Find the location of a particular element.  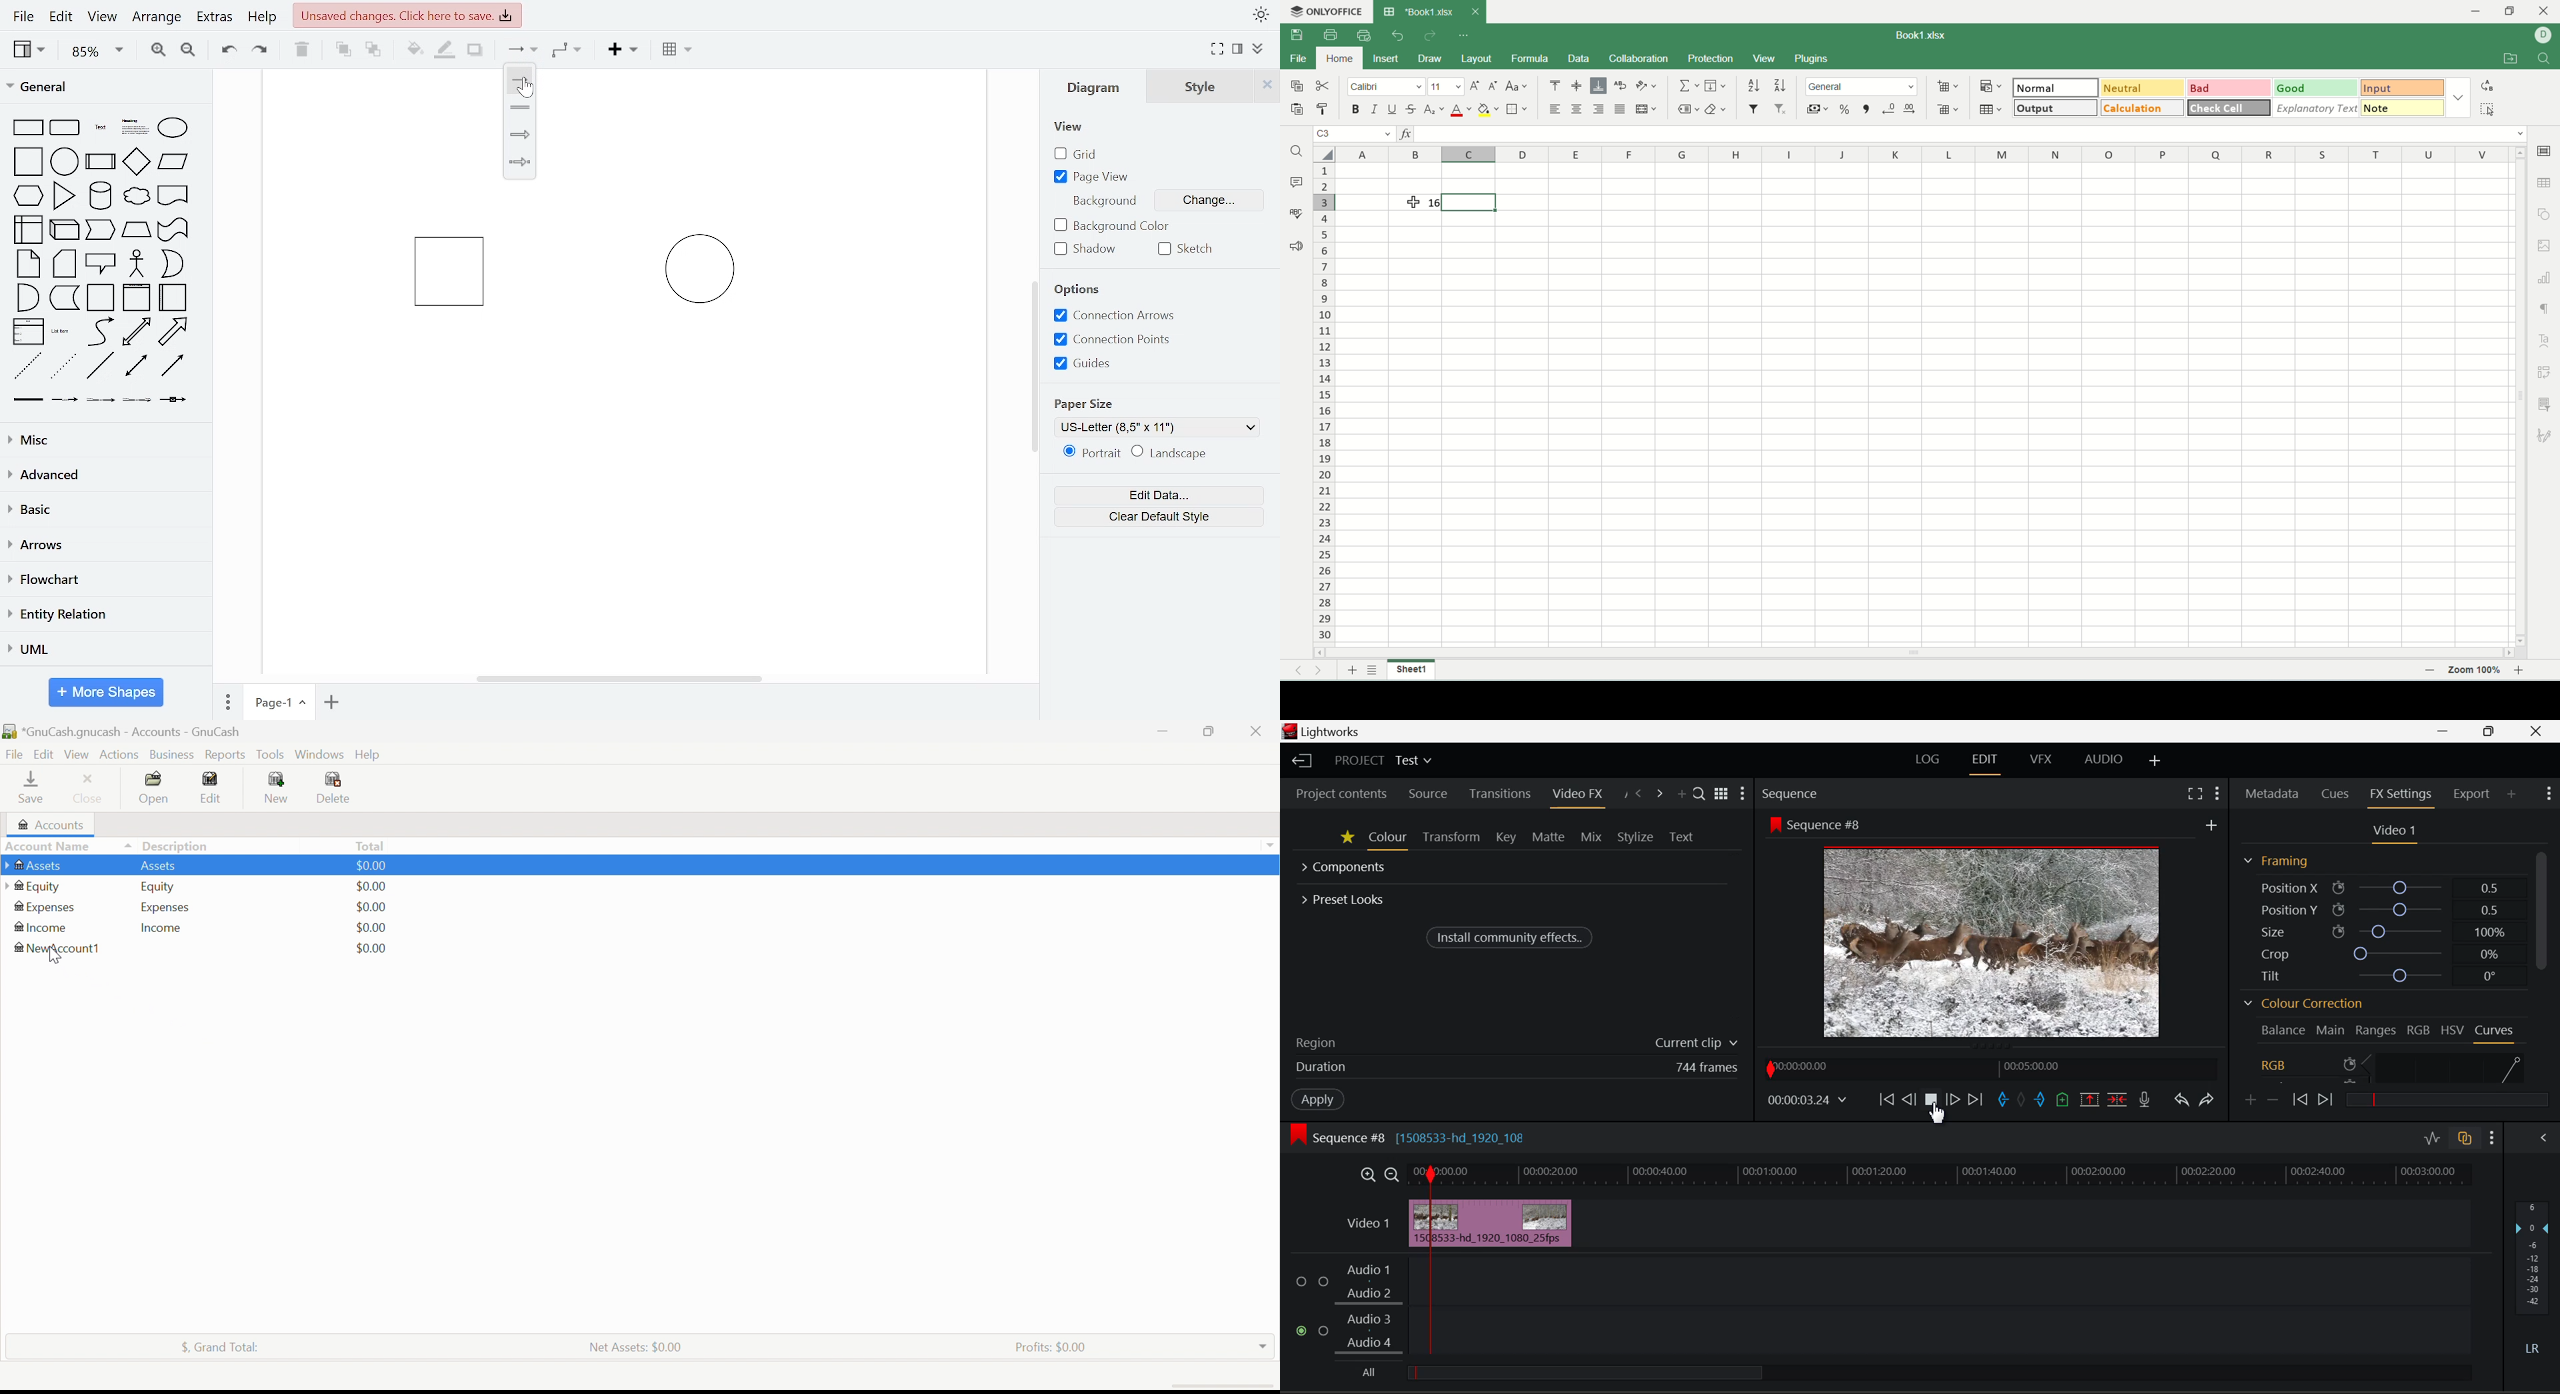

text is located at coordinates (1415, 202).